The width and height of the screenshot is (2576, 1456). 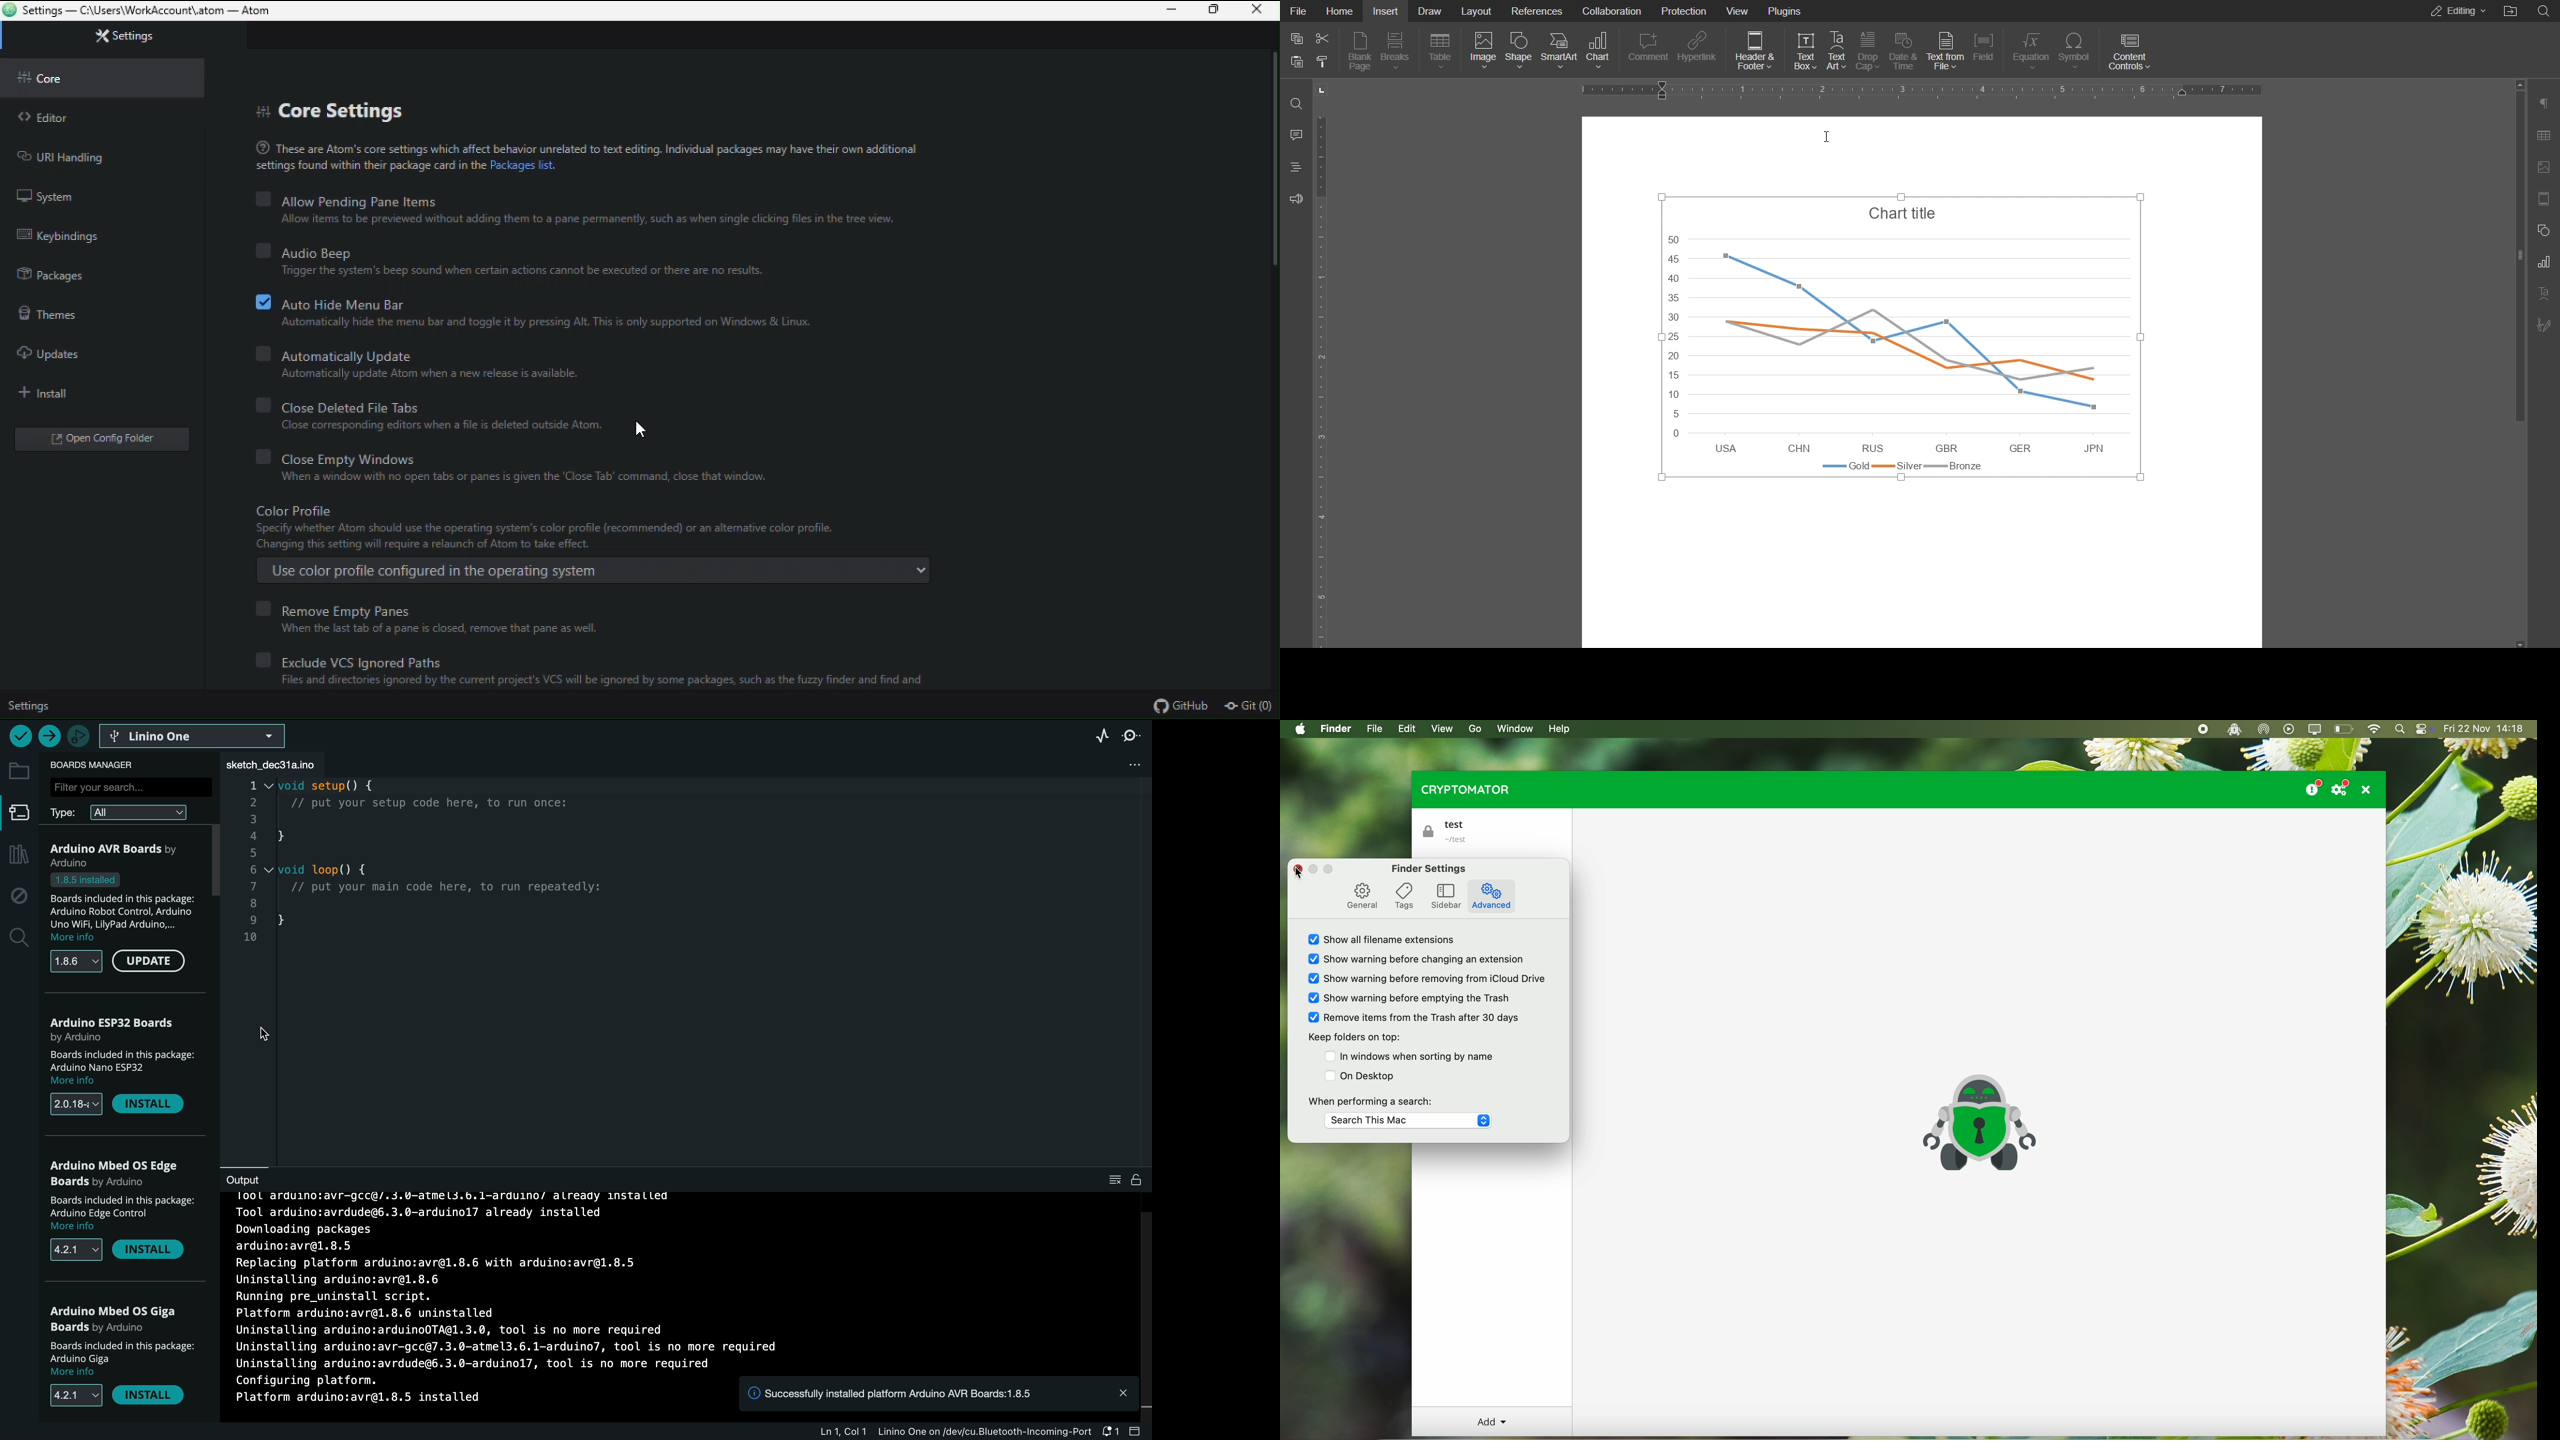 What do you see at coordinates (525, 455) in the screenshot?
I see `close empty windows` at bounding box center [525, 455].